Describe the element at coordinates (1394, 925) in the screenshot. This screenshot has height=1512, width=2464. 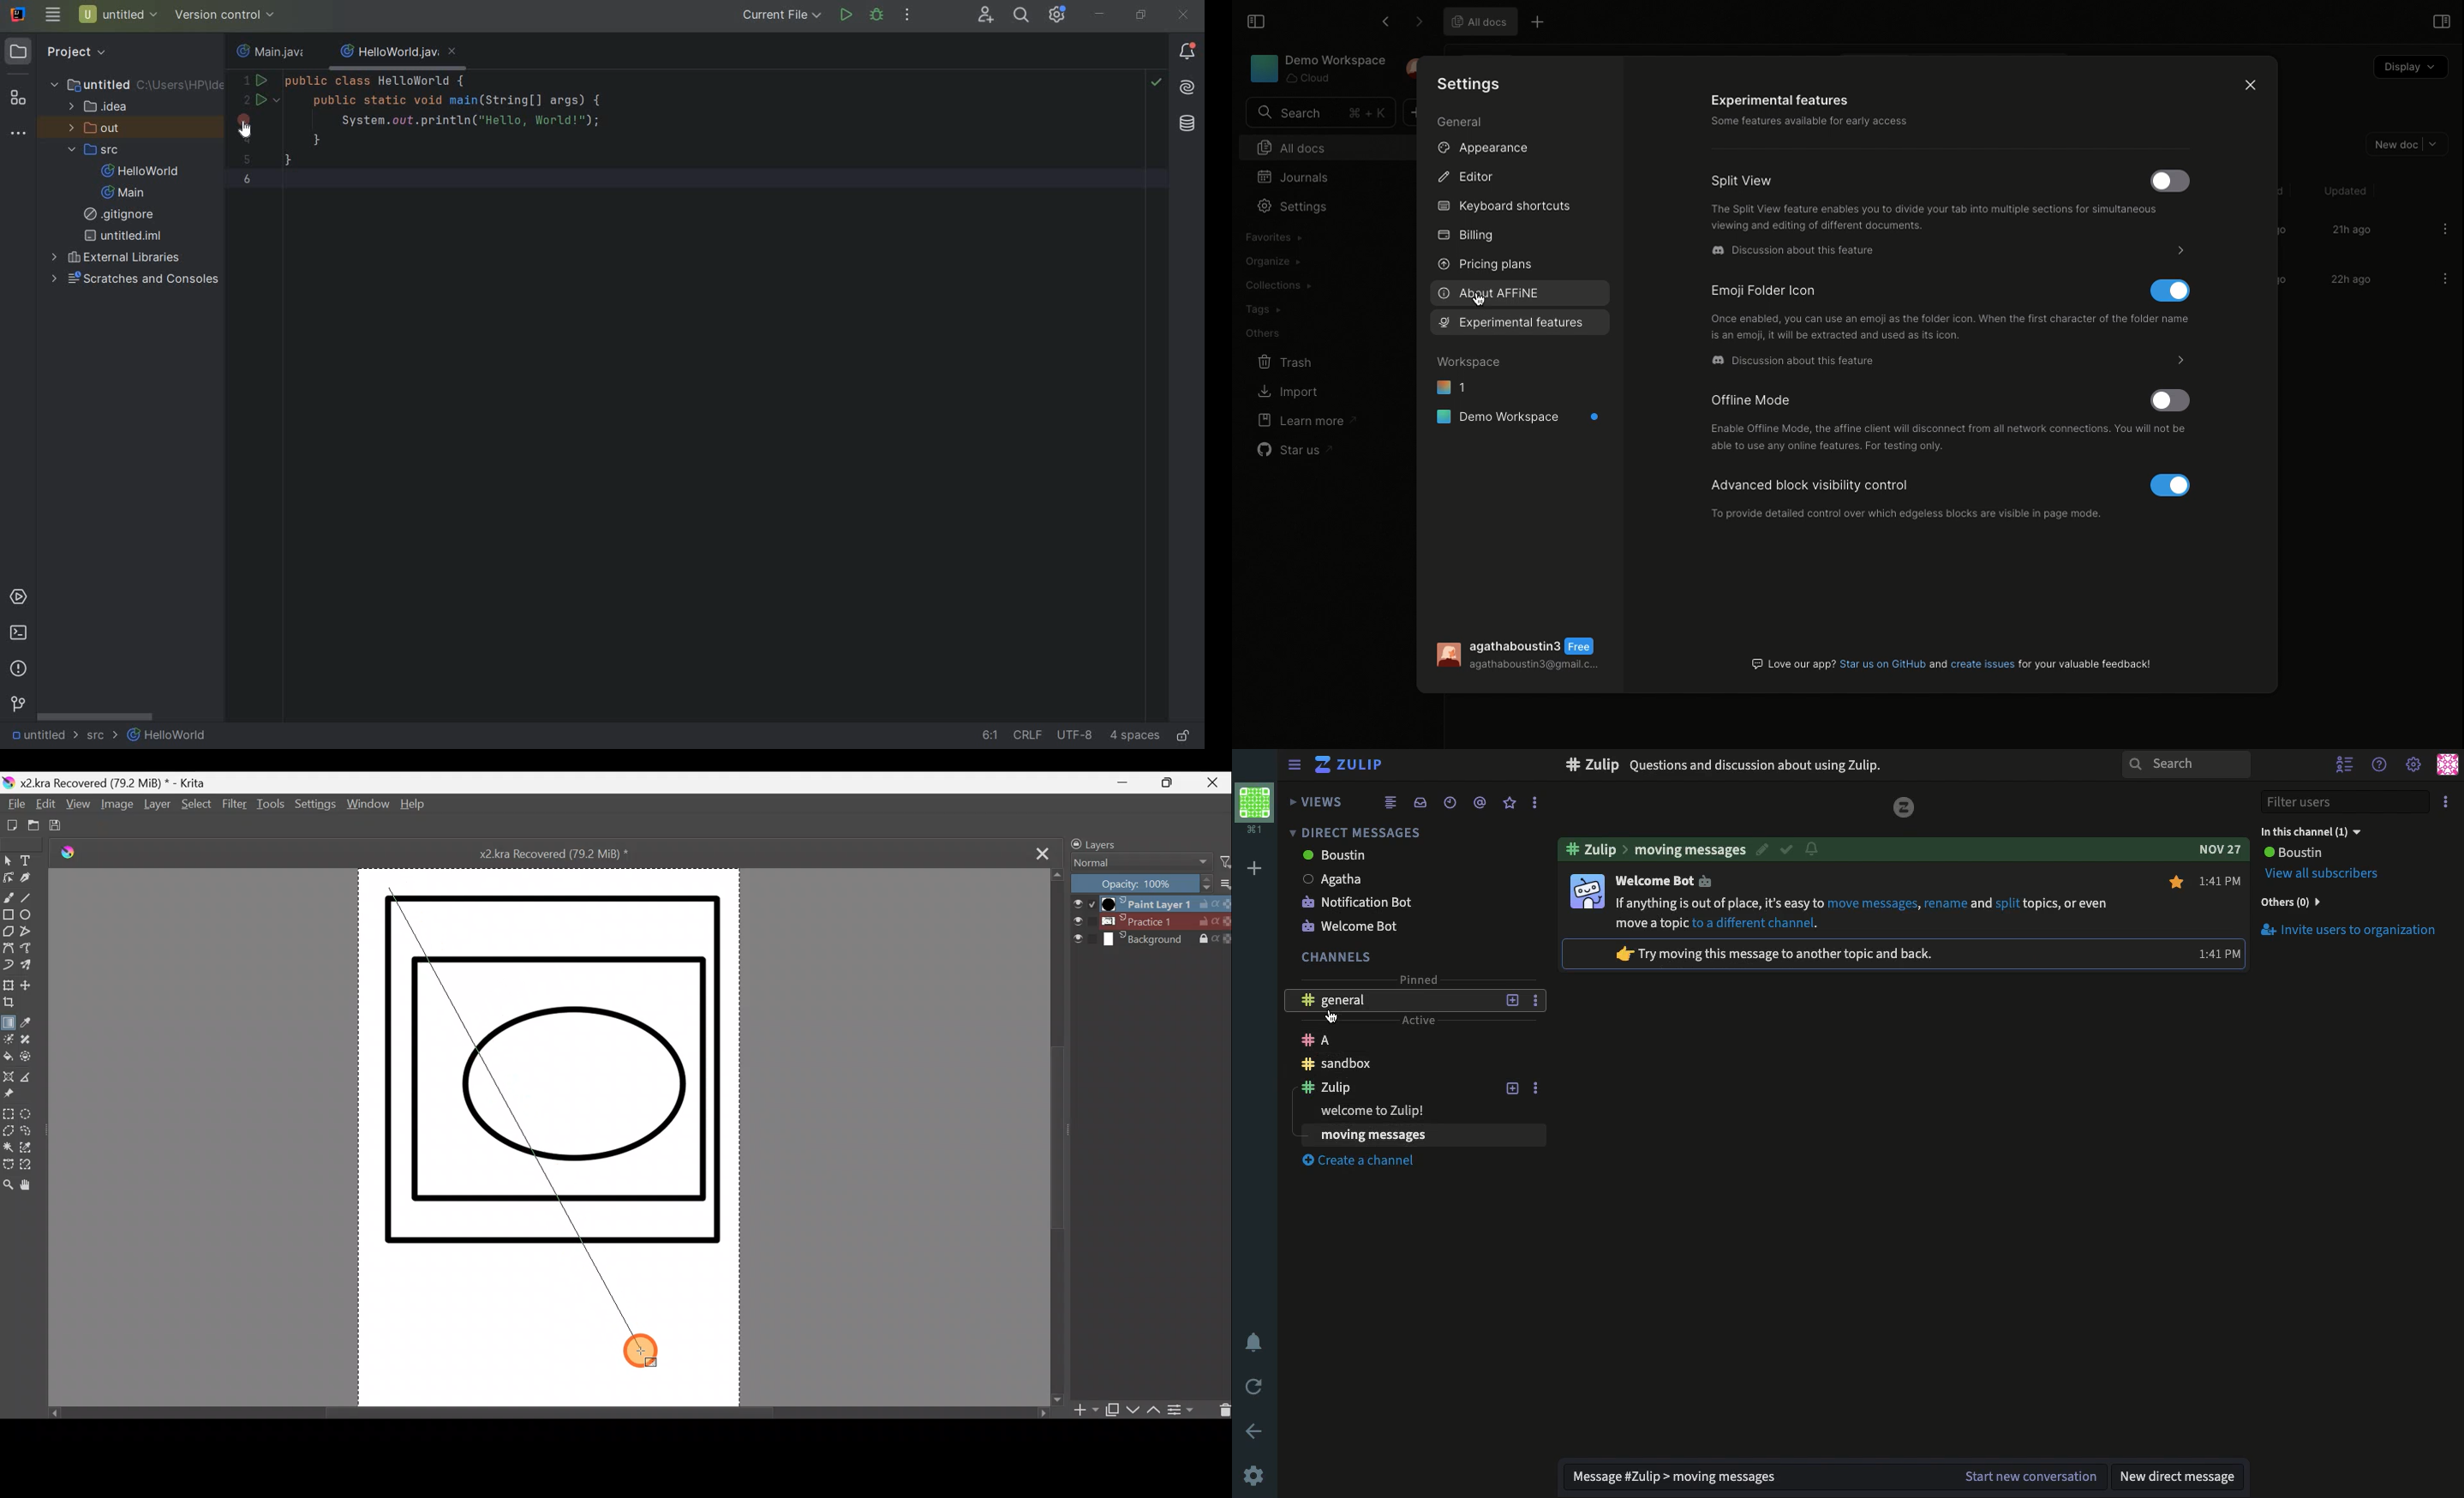
I see `Welcome bot` at that location.